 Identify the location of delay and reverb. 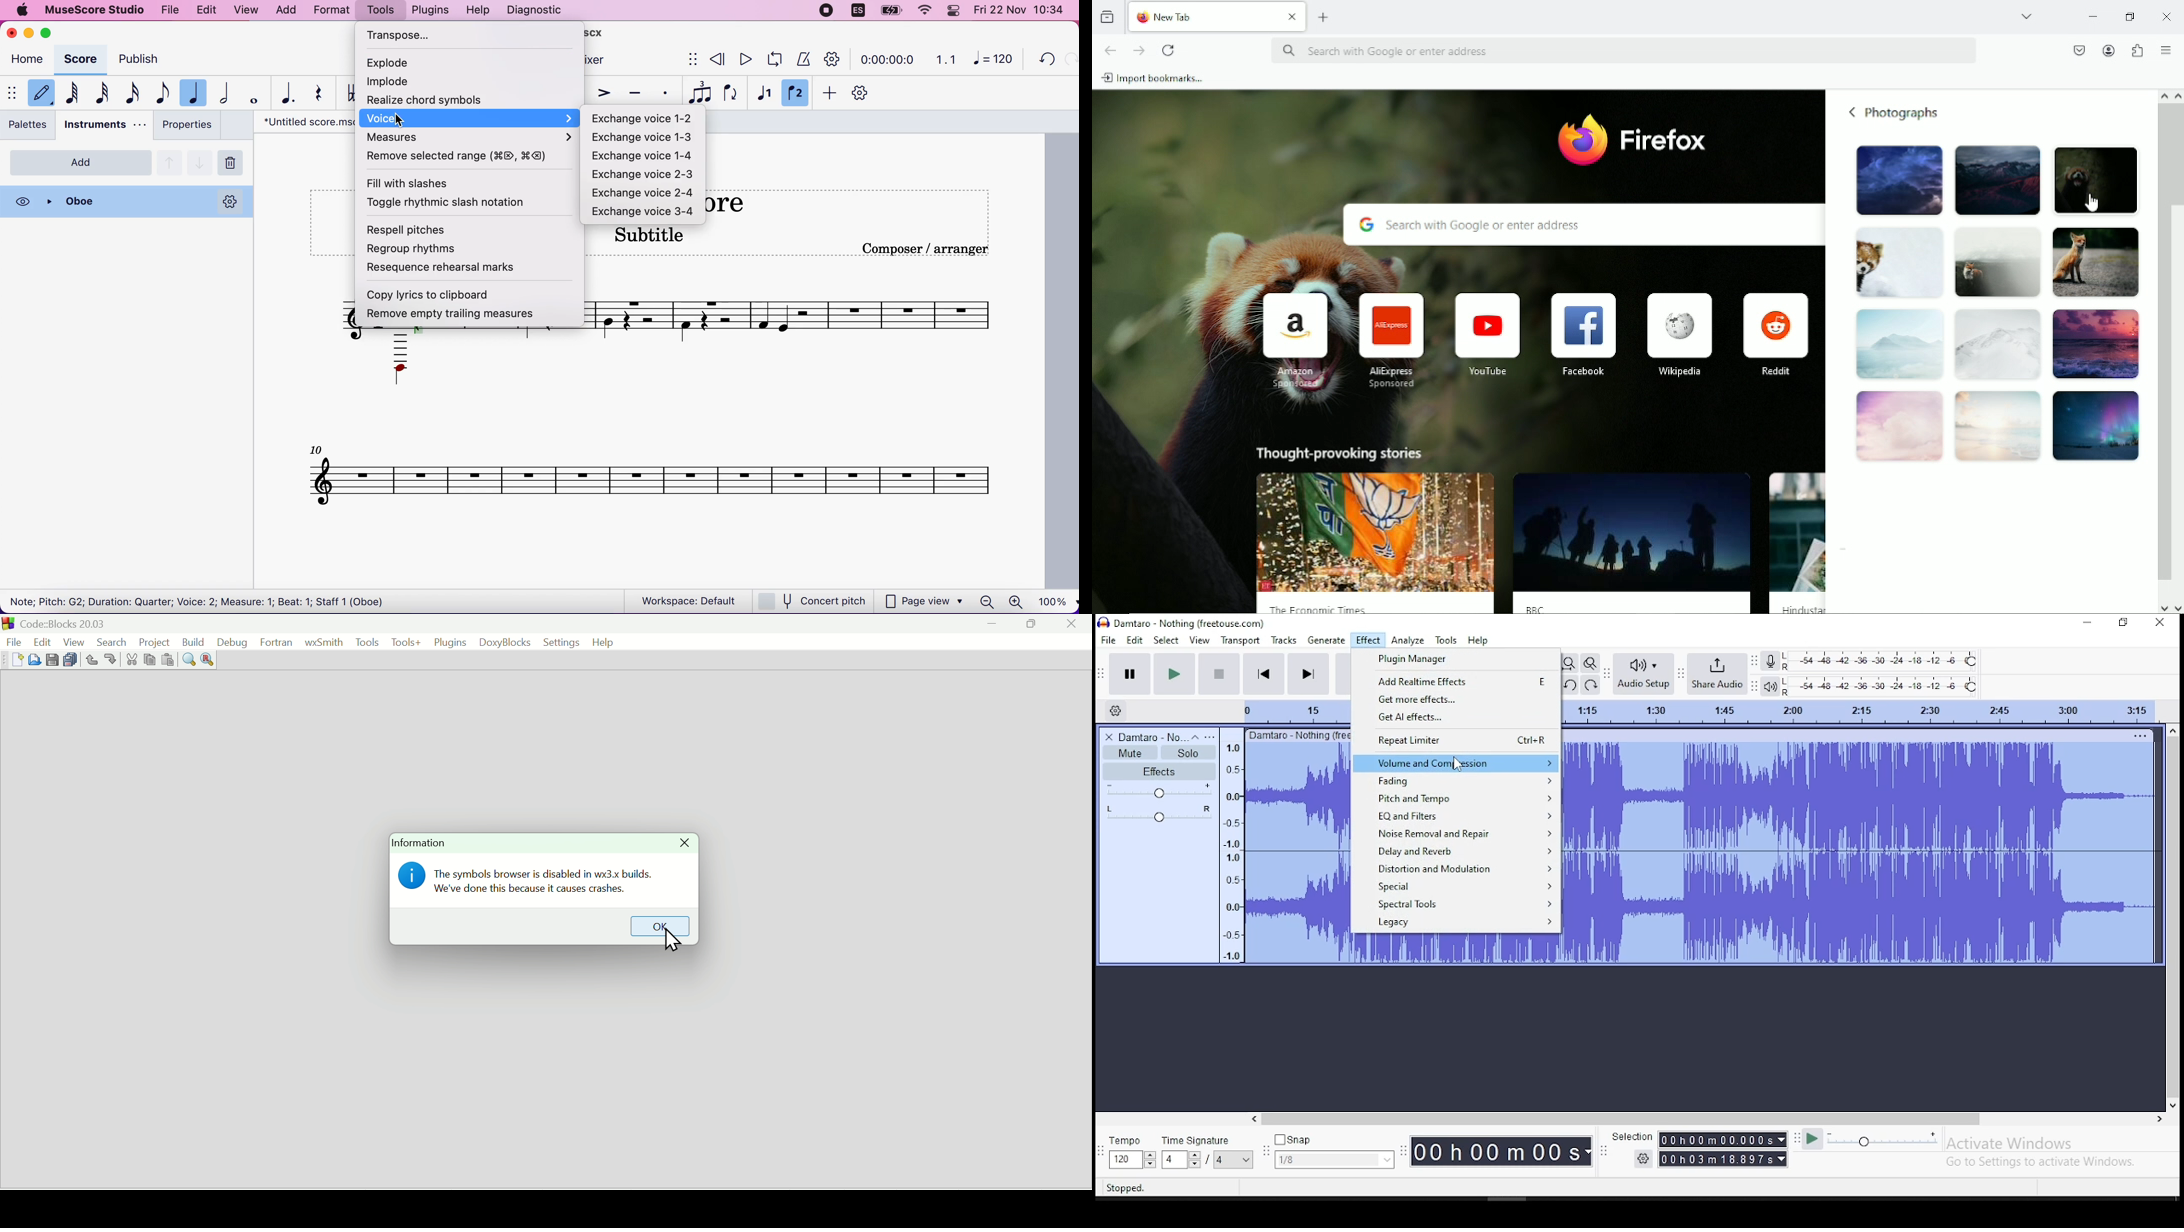
(1459, 851).